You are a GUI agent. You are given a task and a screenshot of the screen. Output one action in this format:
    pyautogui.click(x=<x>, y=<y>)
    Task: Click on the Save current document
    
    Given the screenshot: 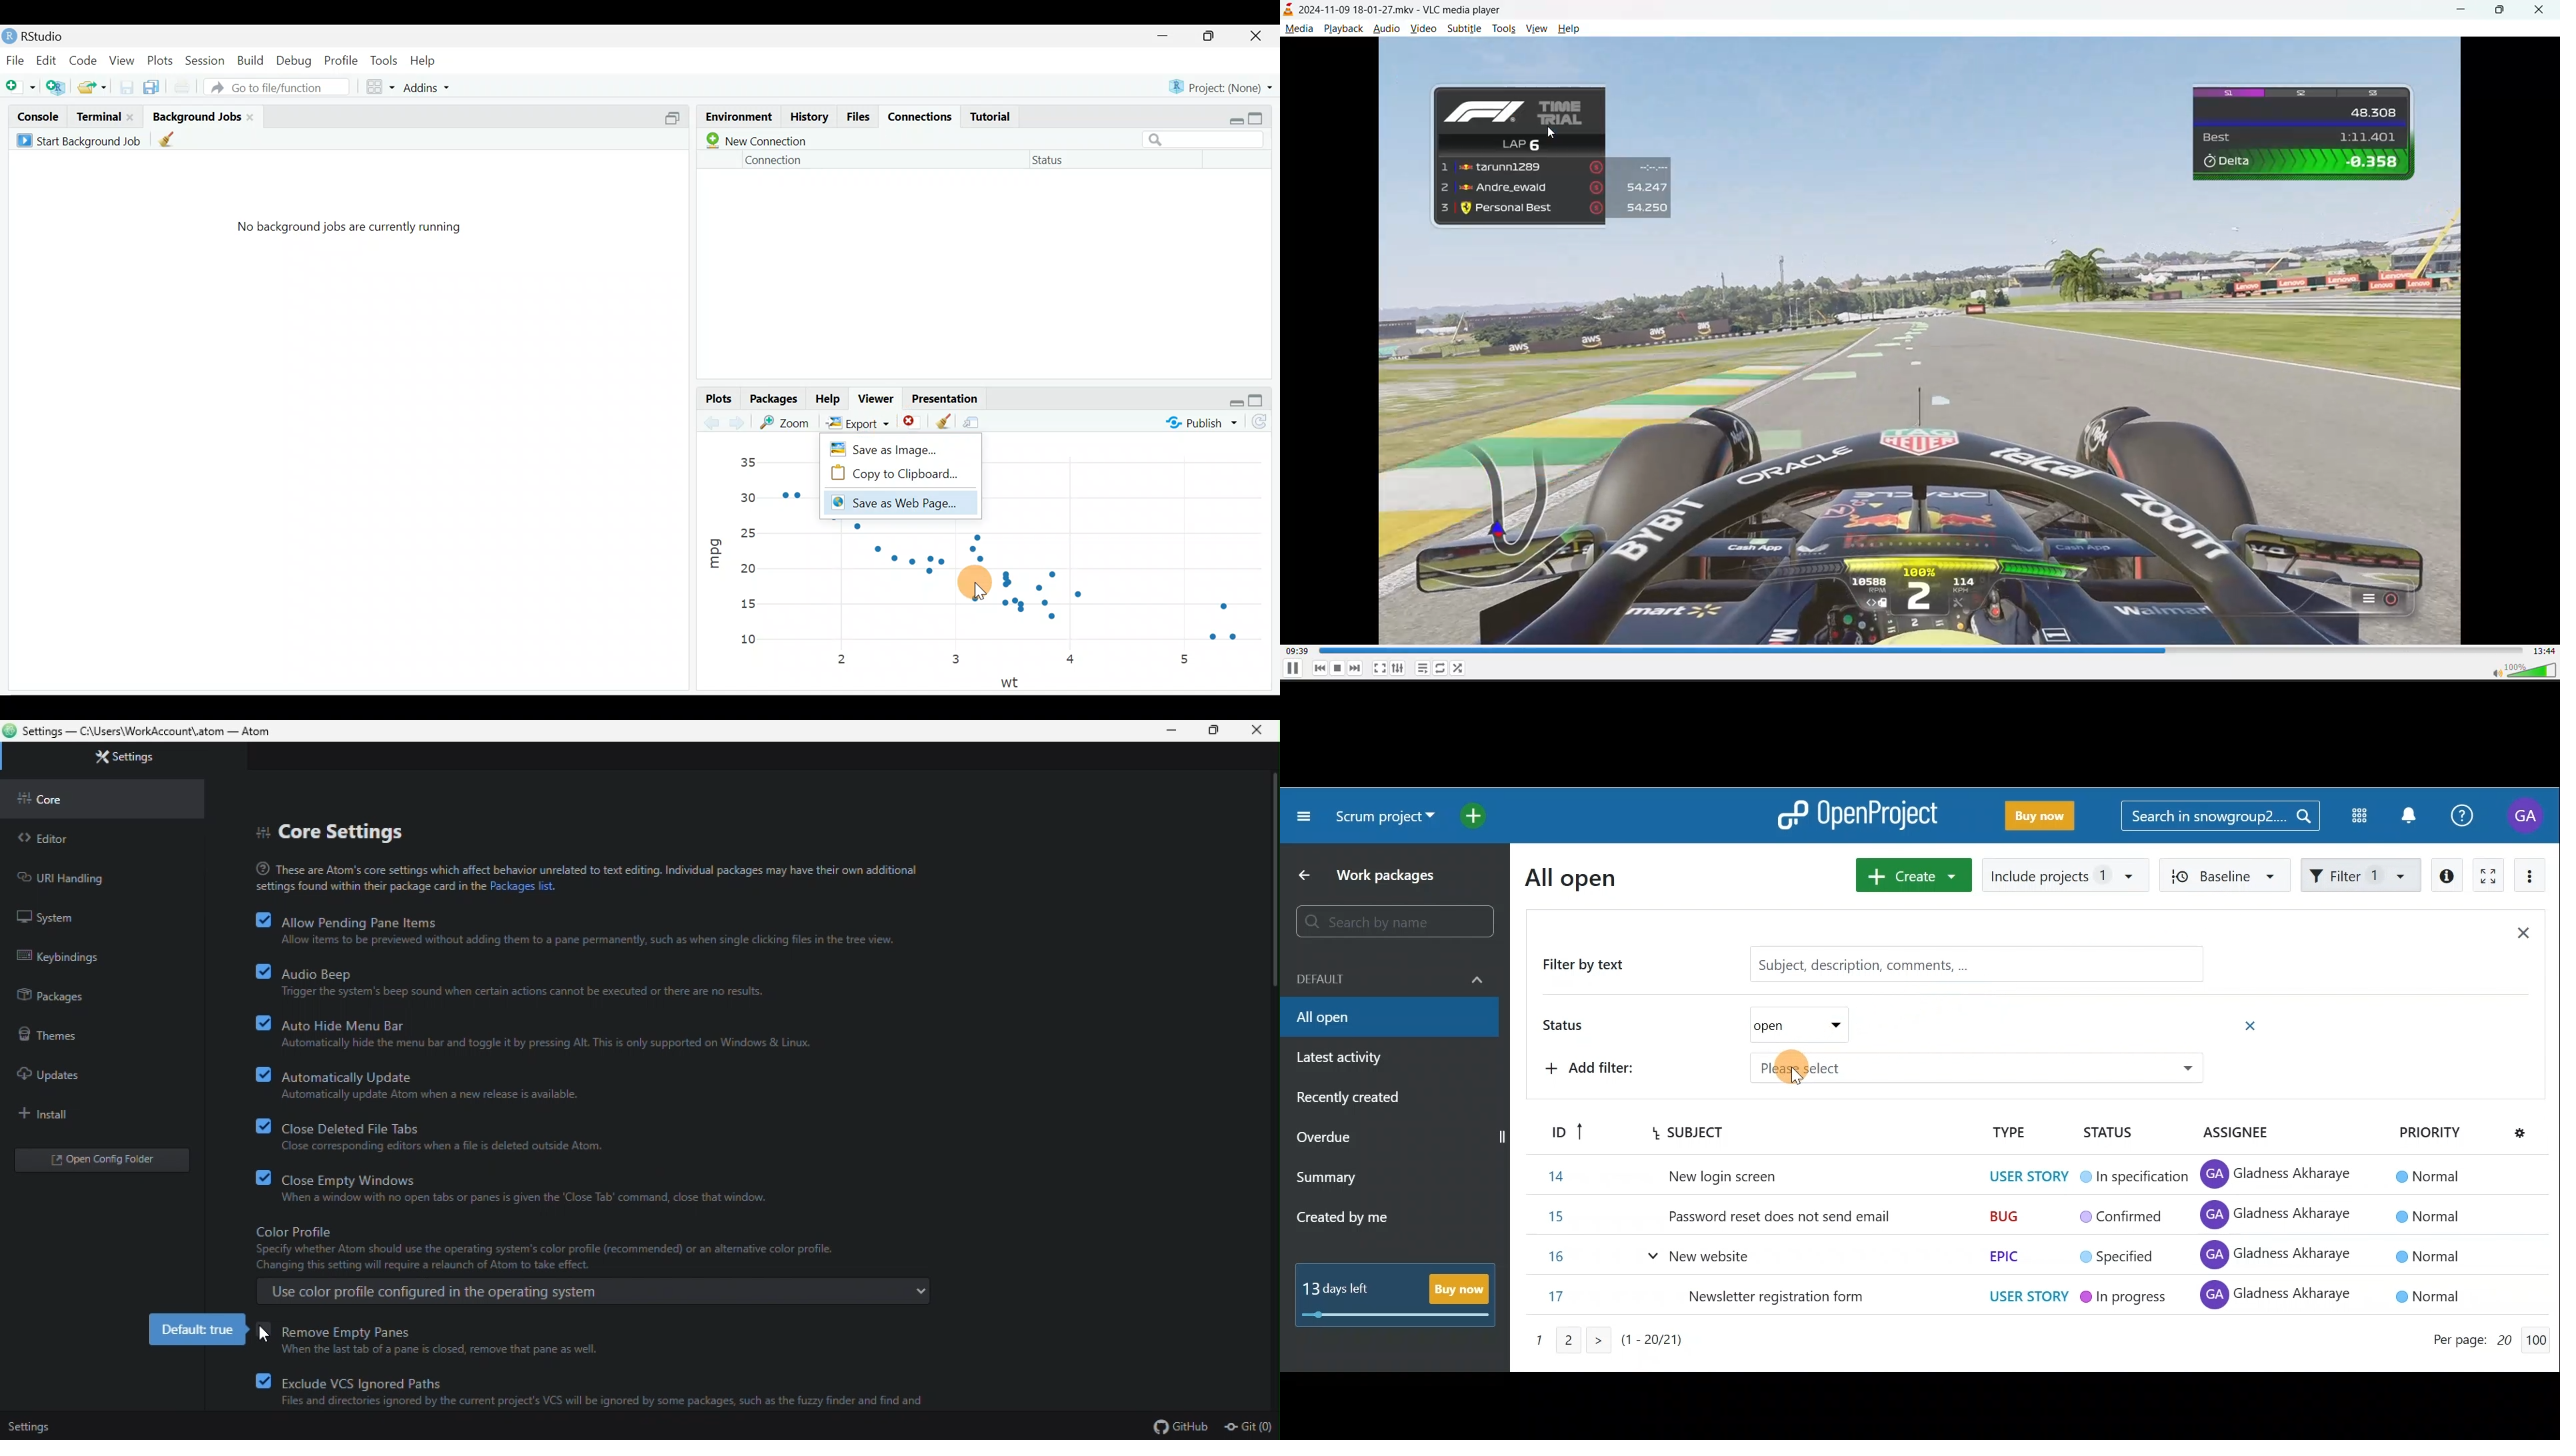 What is the action you would take?
    pyautogui.click(x=125, y=86)
    